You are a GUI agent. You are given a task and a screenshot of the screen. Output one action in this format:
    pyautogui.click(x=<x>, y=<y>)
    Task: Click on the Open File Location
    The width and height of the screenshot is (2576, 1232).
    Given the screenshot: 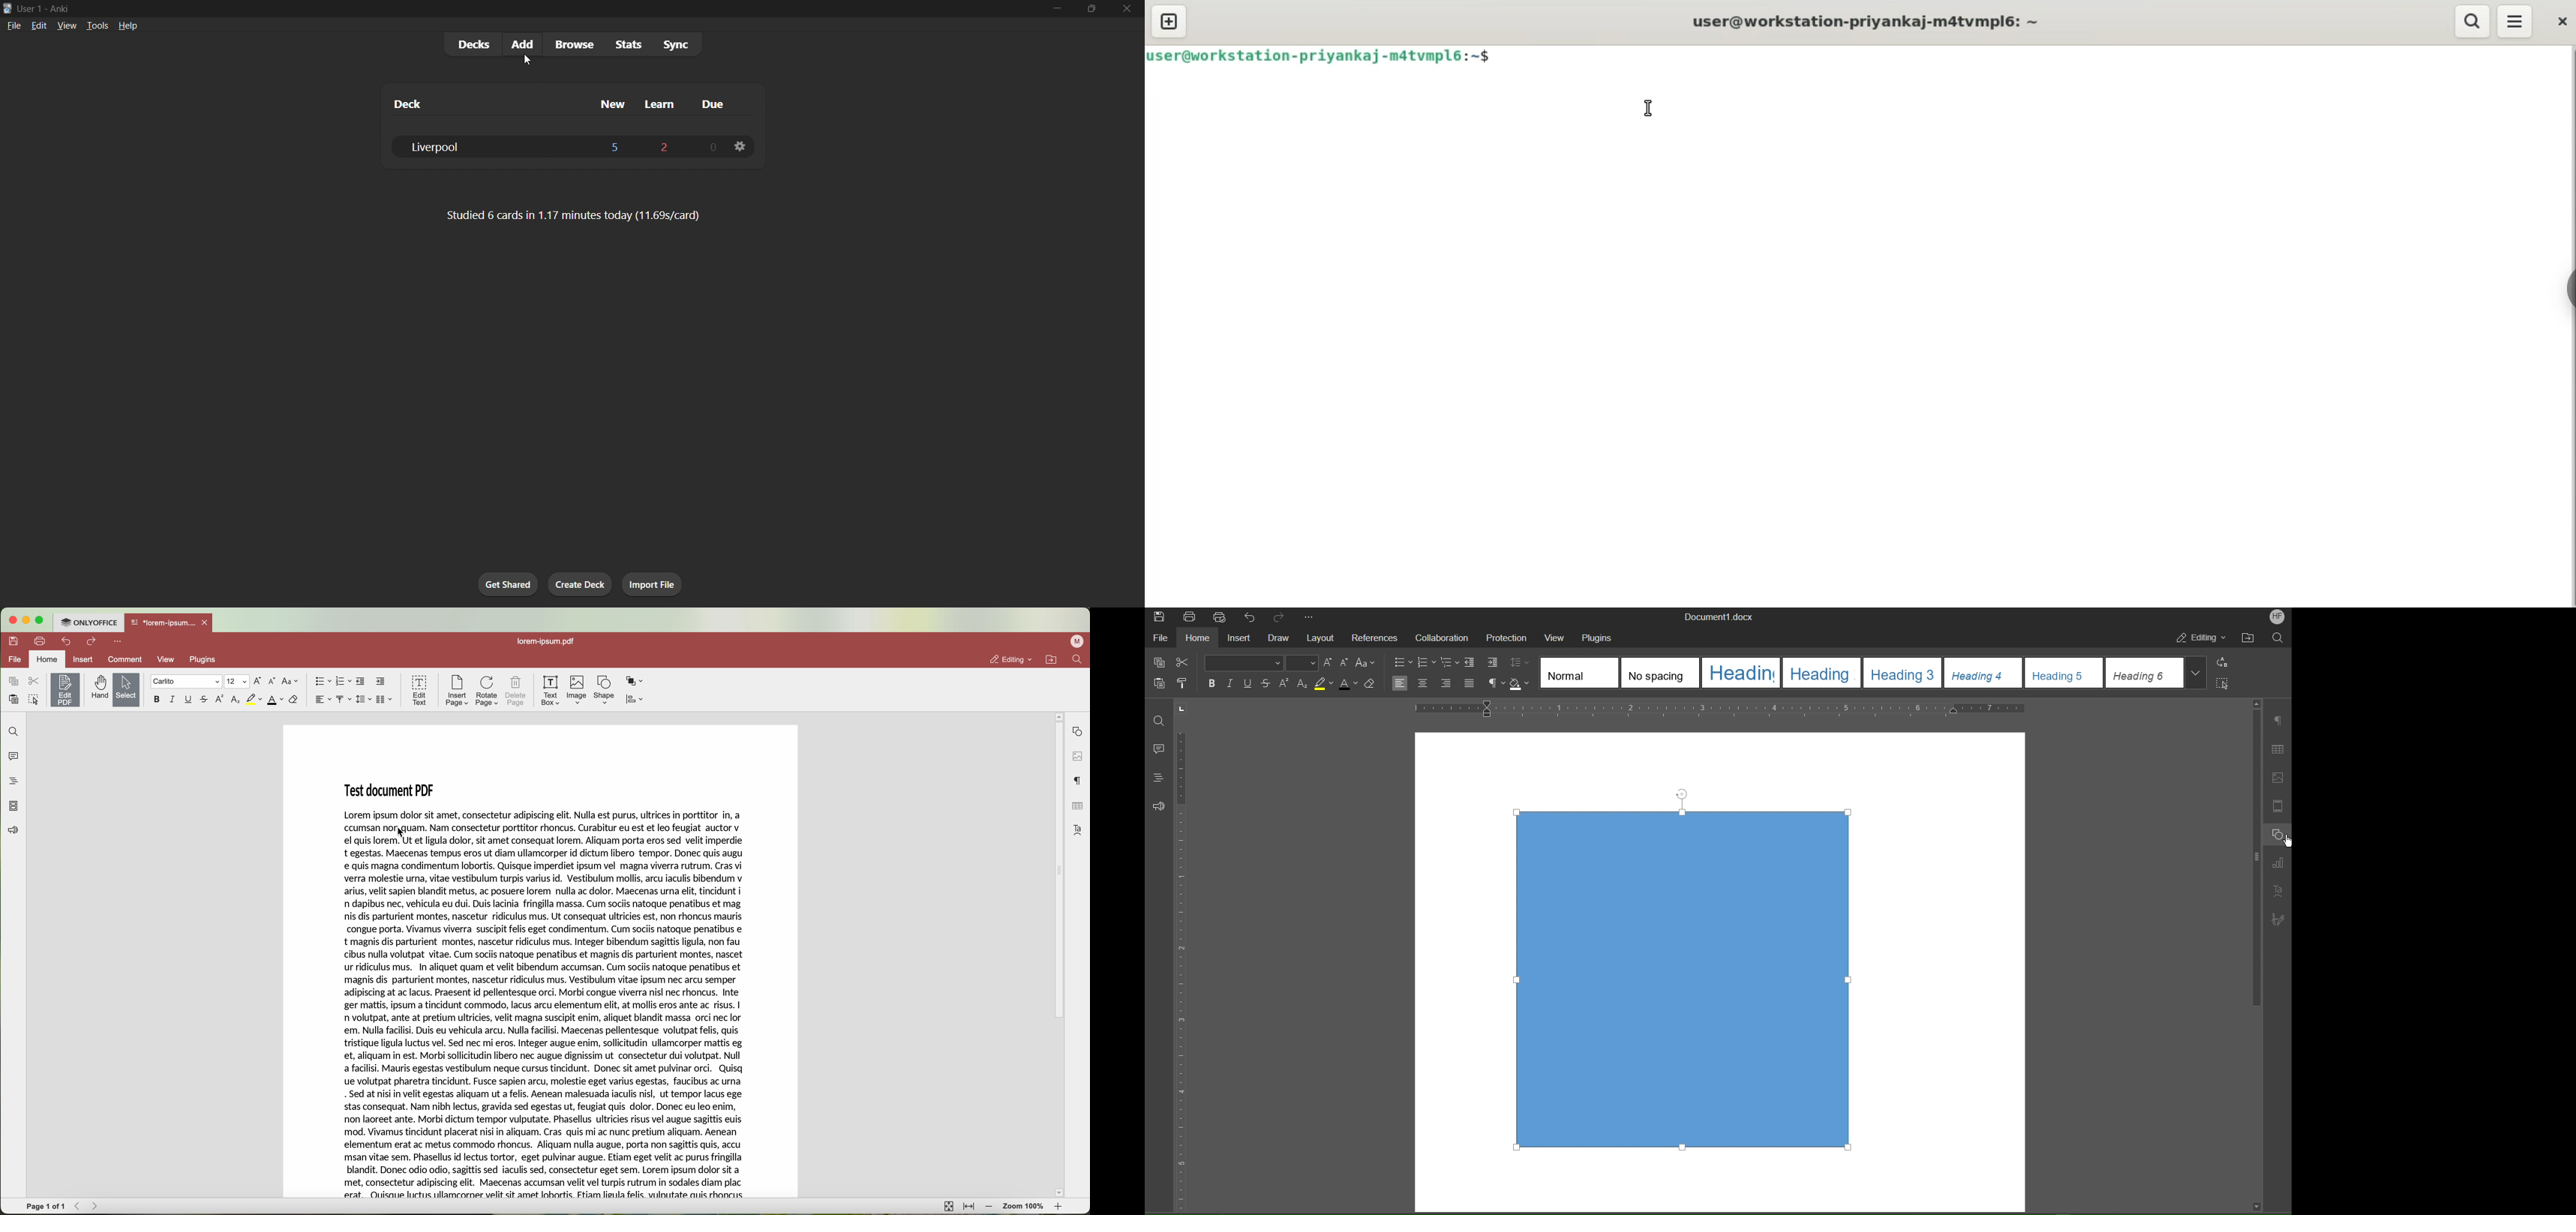 What is the action you would take?
    pyautogui.click(x=2249, y=639)
    